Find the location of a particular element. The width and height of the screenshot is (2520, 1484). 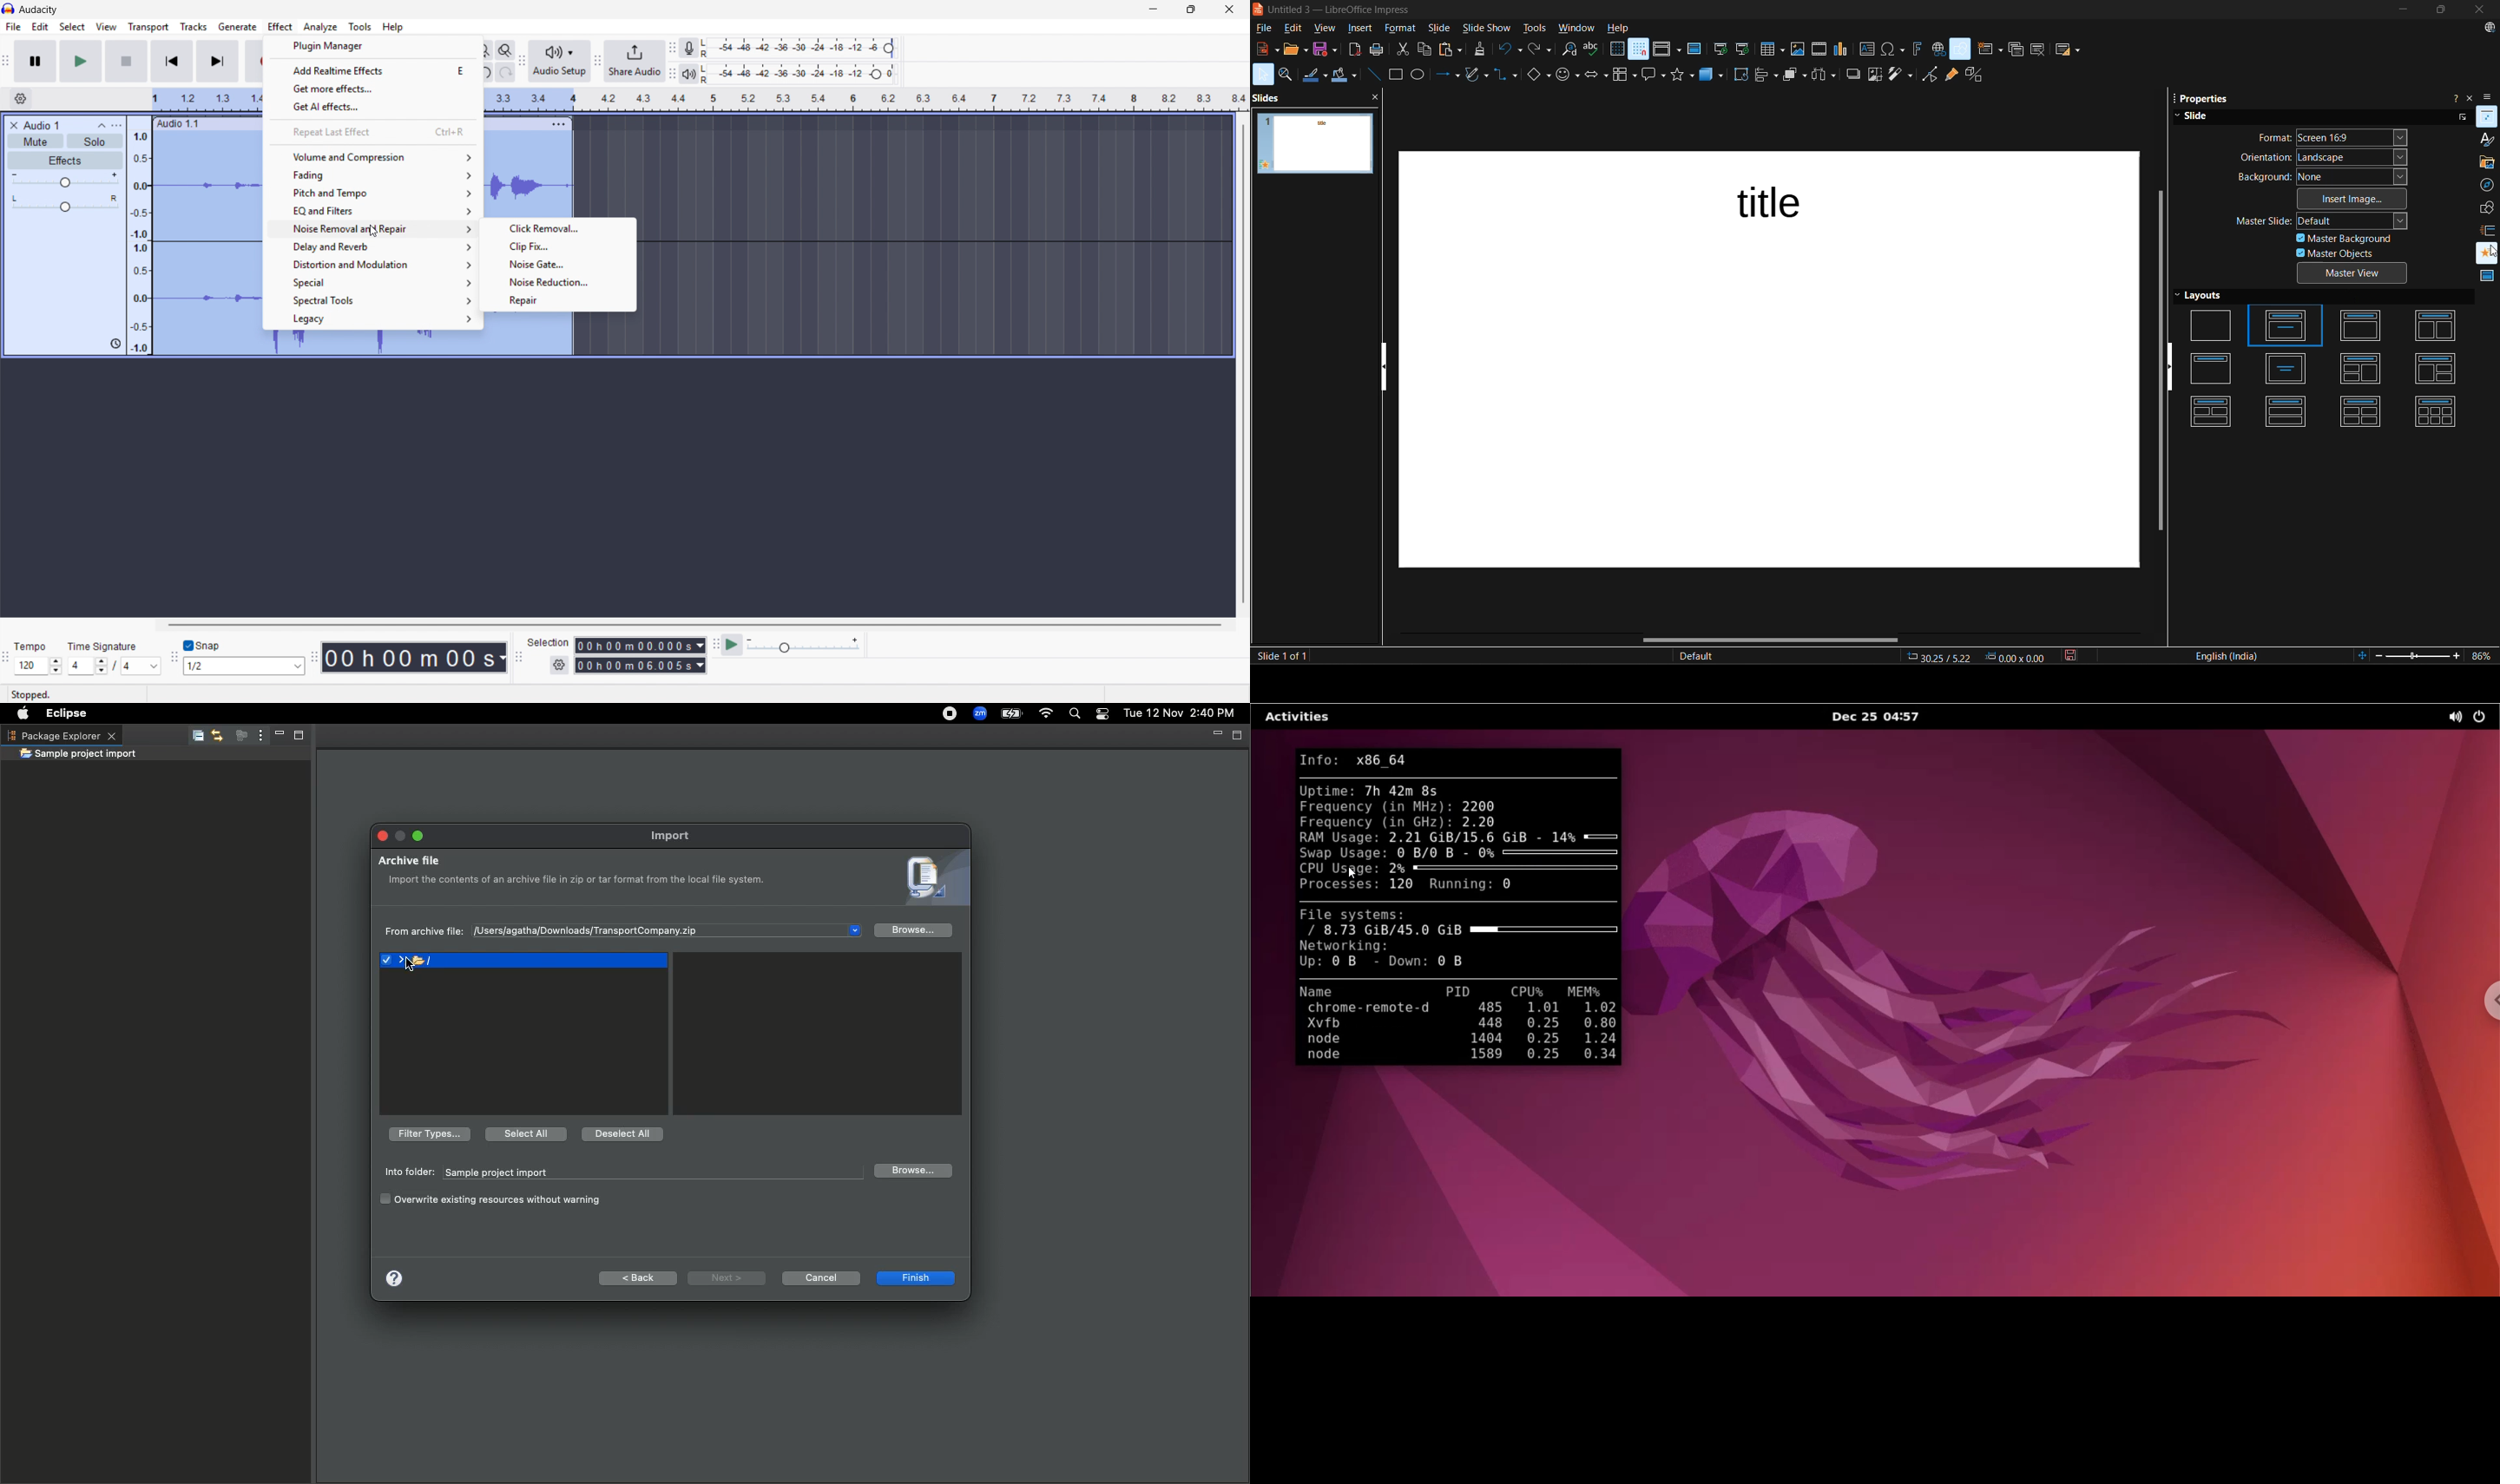

3d objects is located at coordinates (1712, 77).